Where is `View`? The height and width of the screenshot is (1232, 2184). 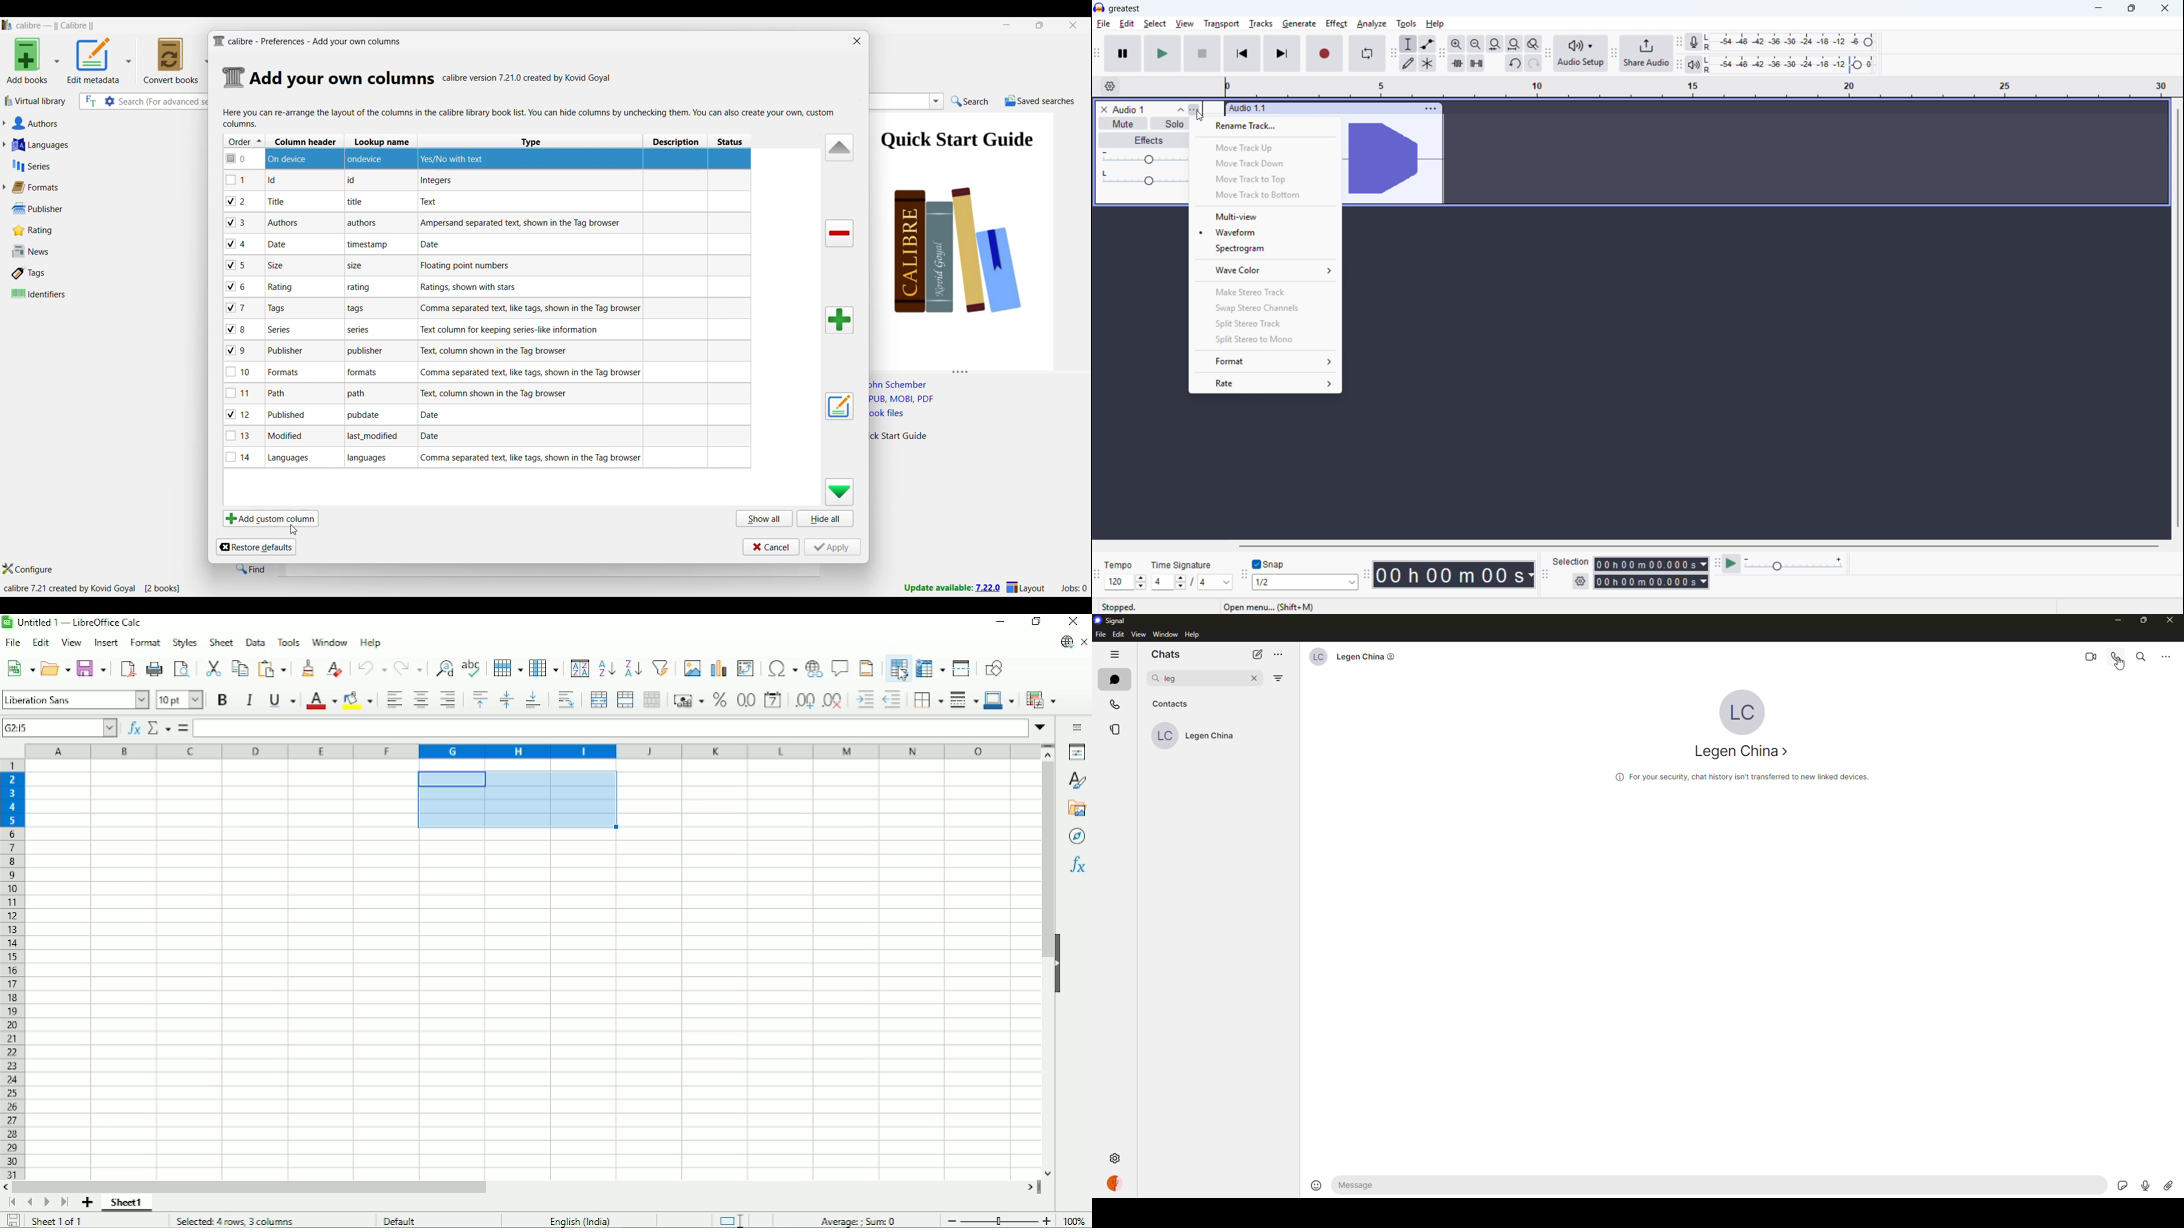 View is located at coordinates (71, 643).